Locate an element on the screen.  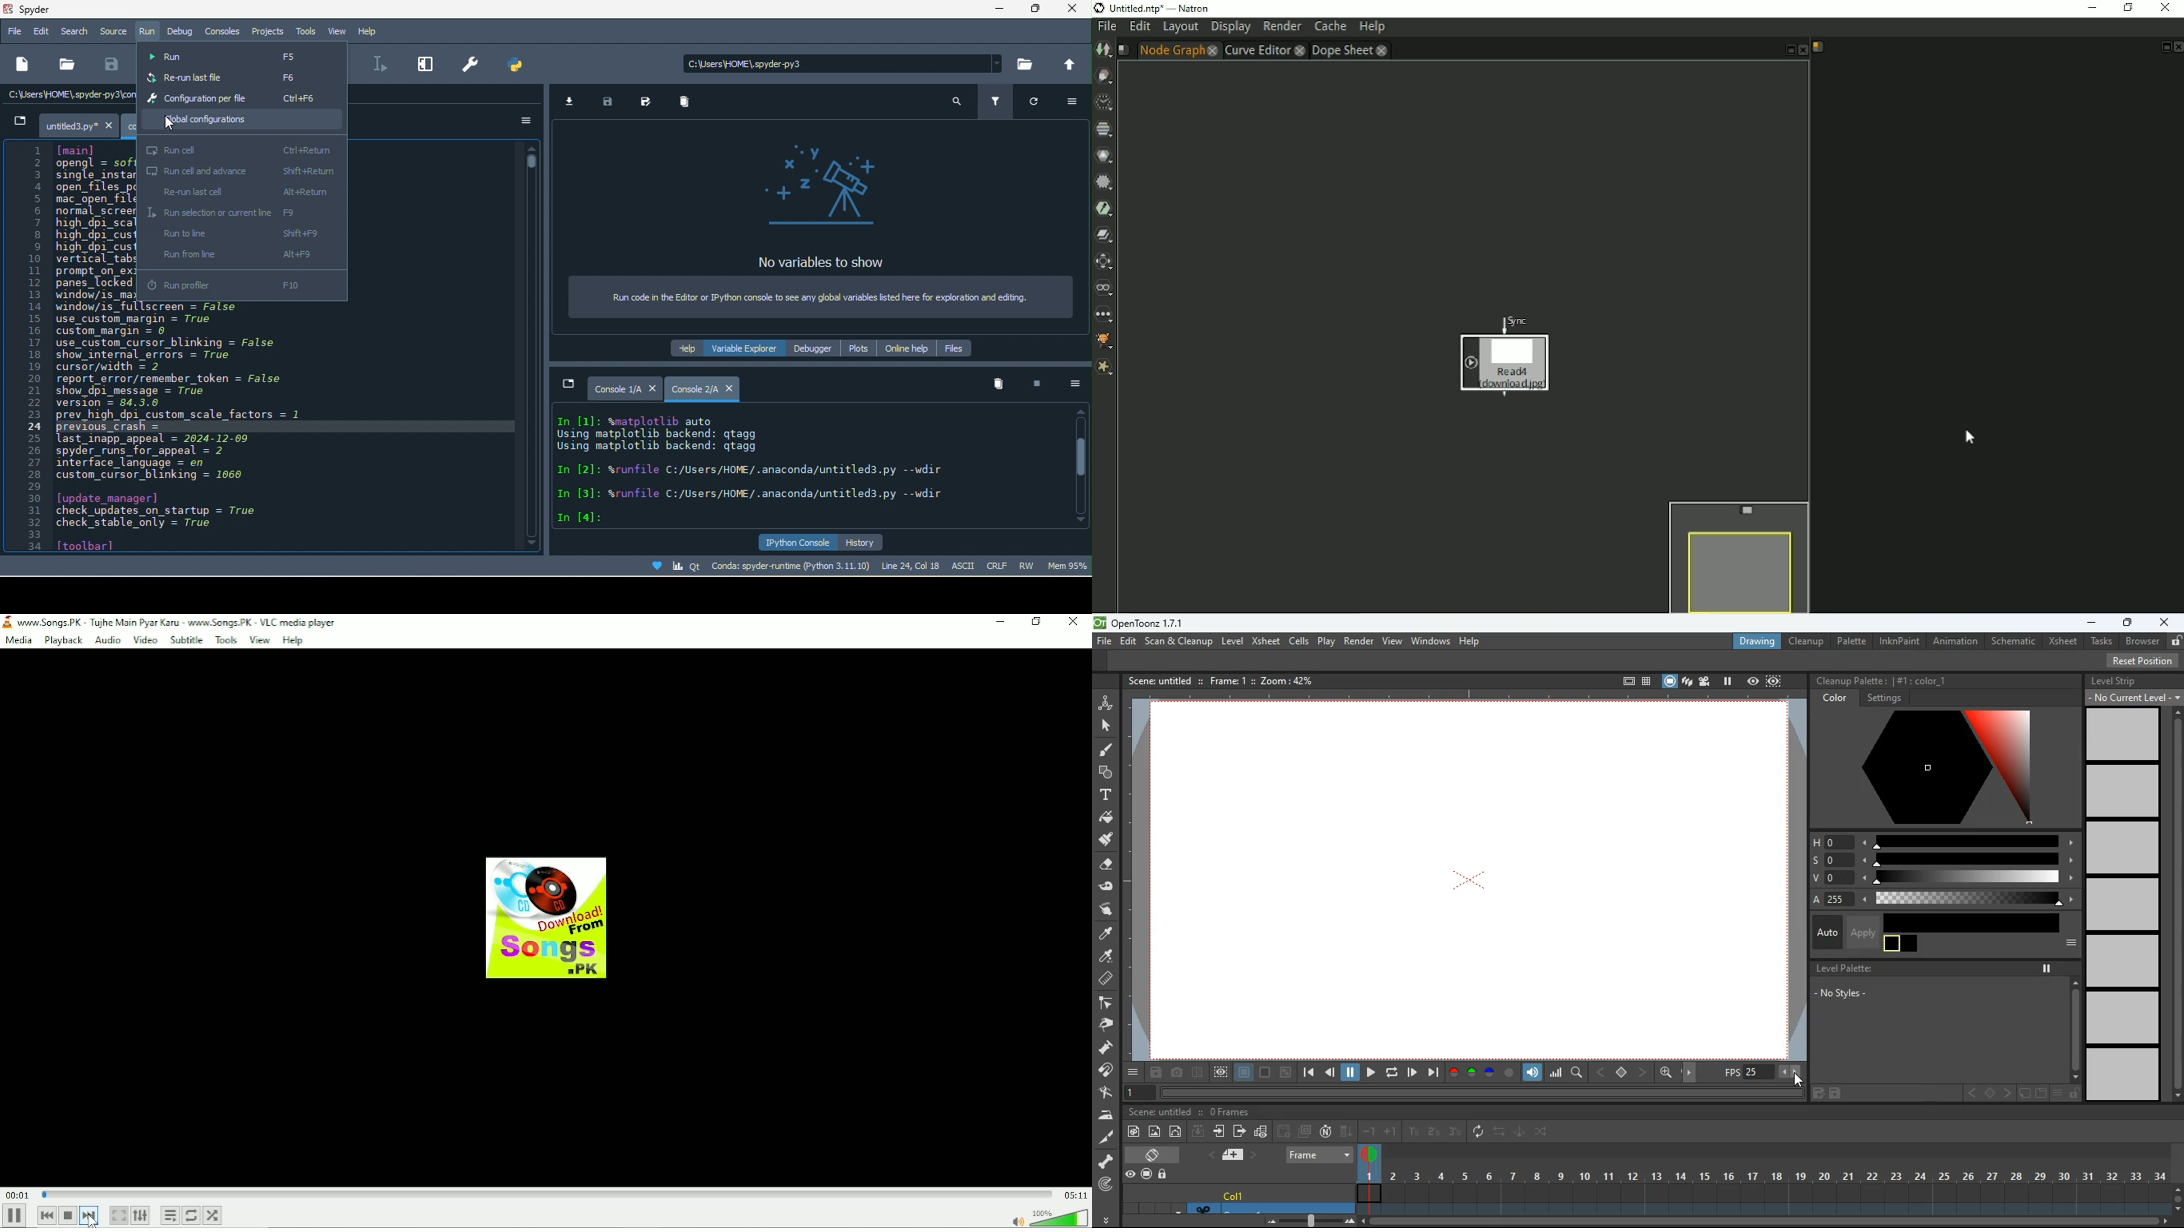
Help is located at coordinates (294, 639).